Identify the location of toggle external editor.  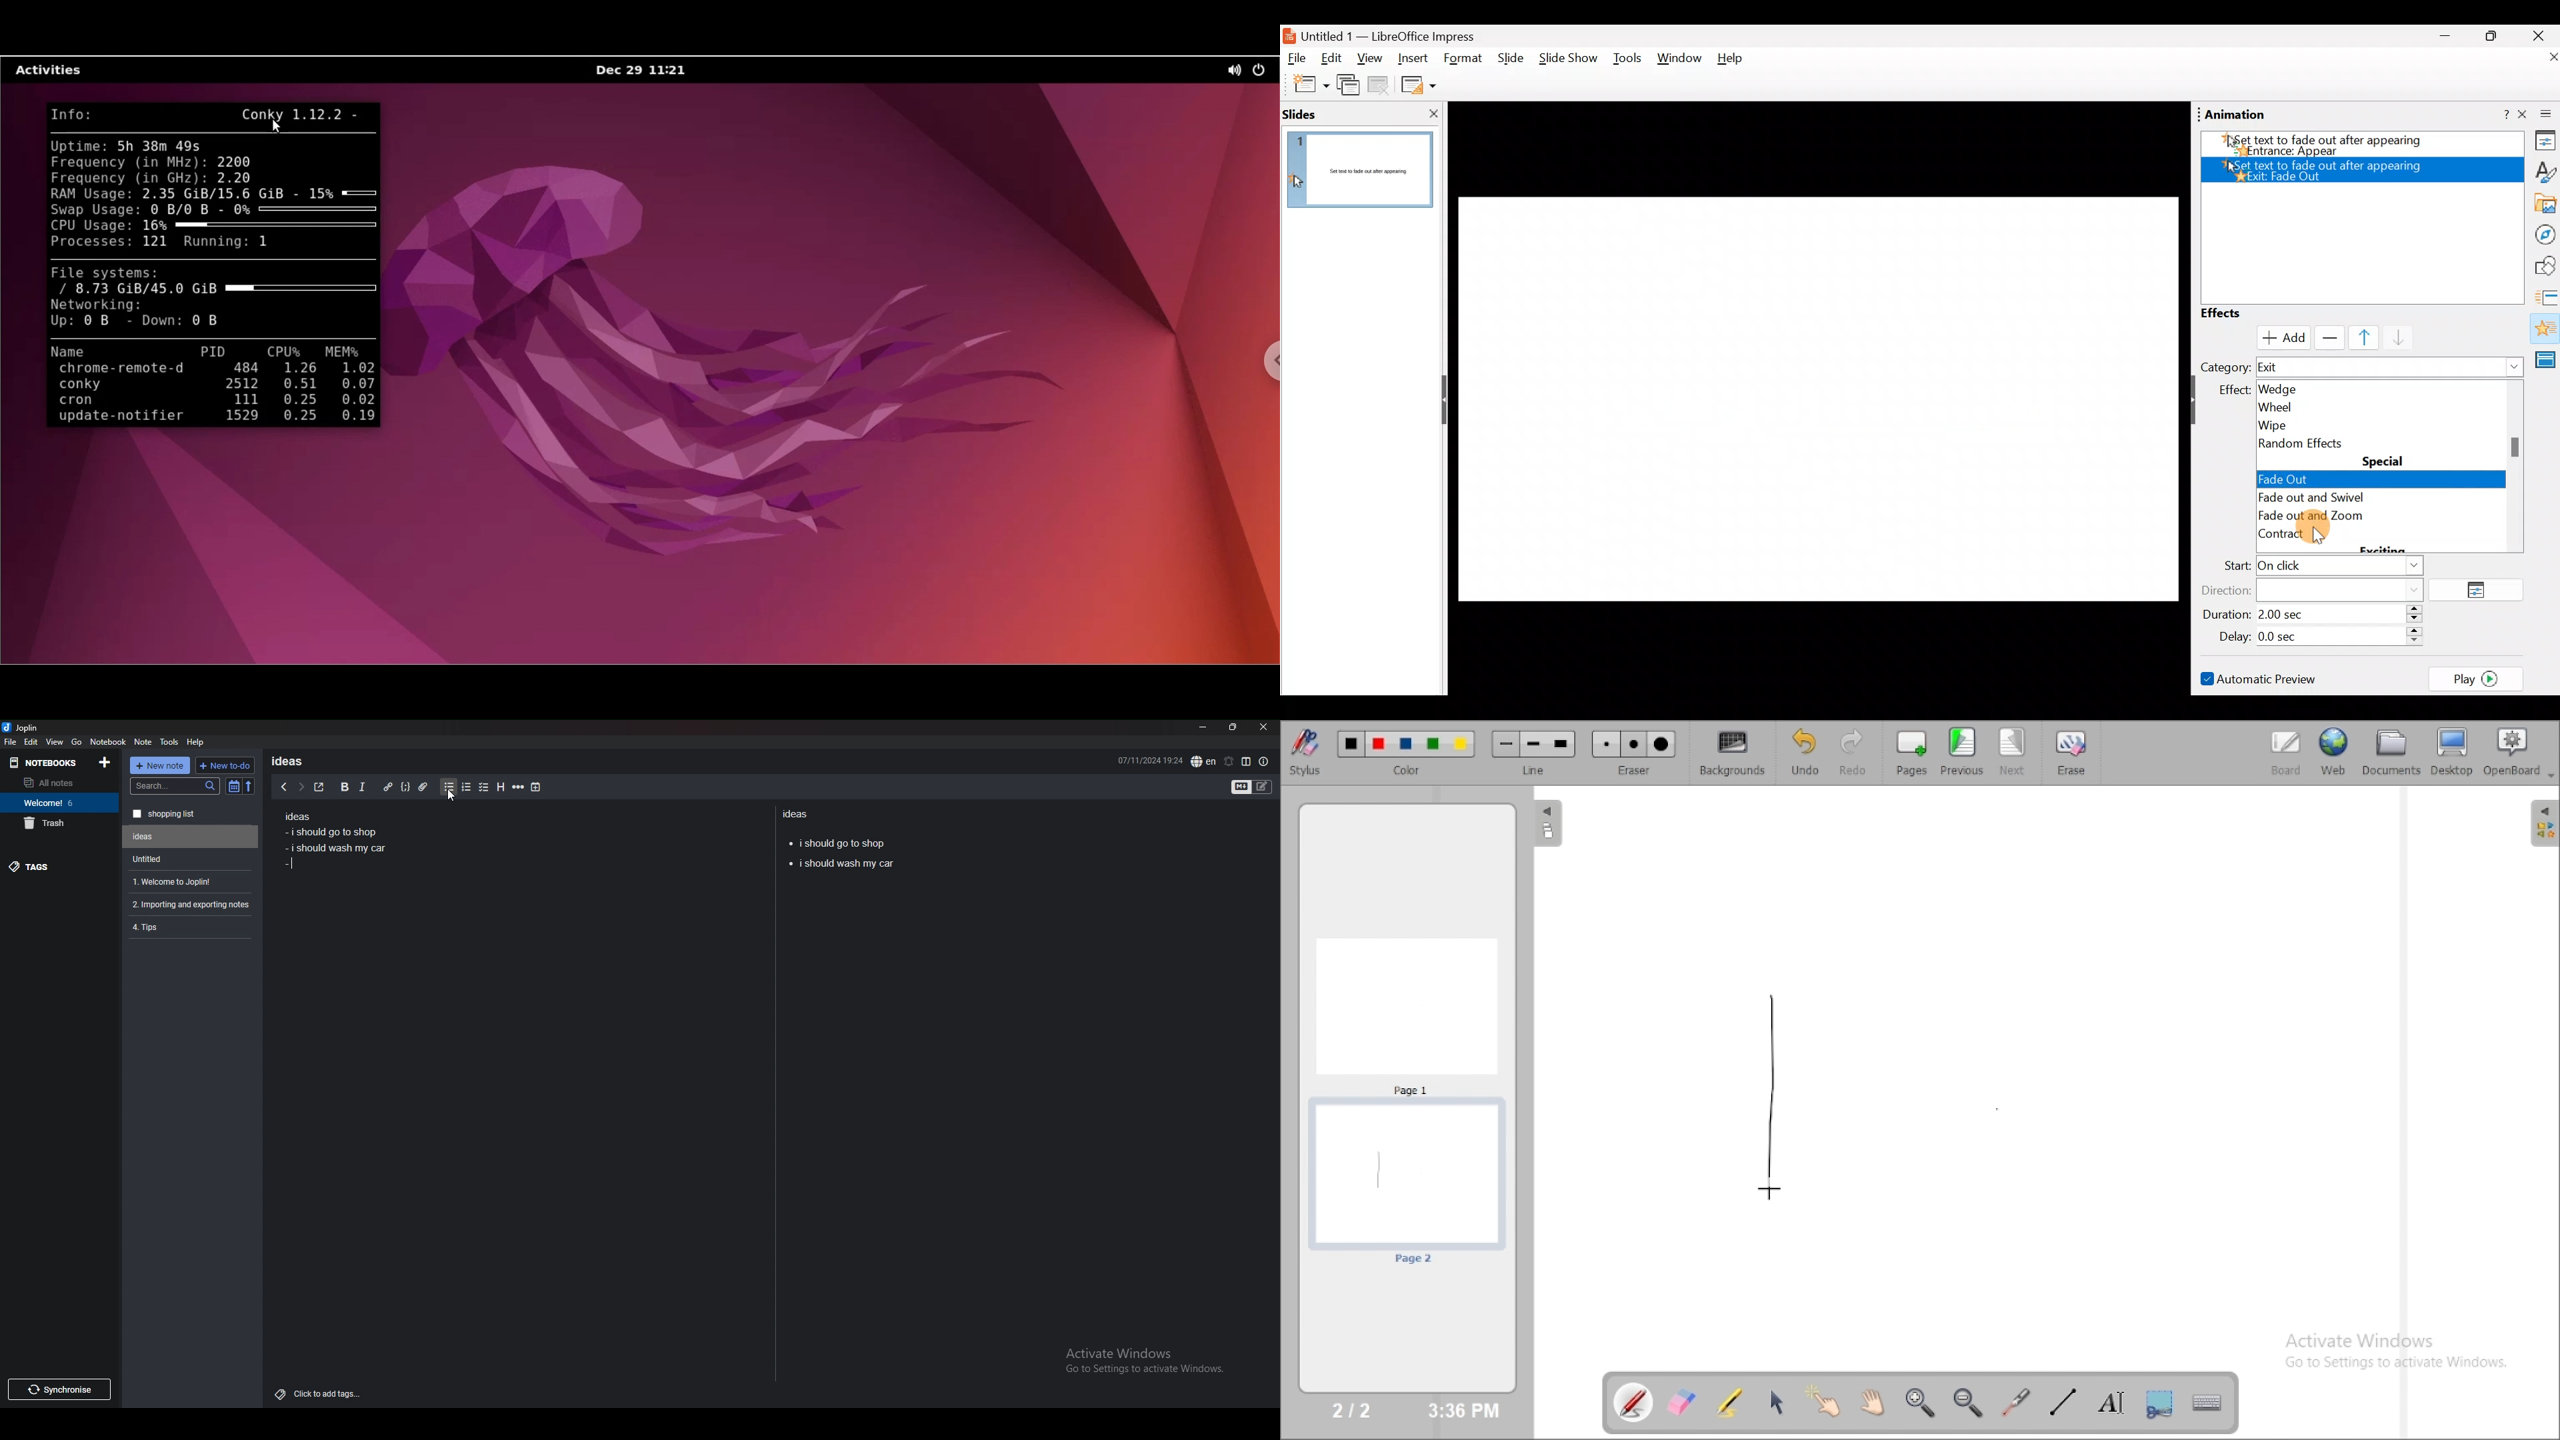
(319, 787).